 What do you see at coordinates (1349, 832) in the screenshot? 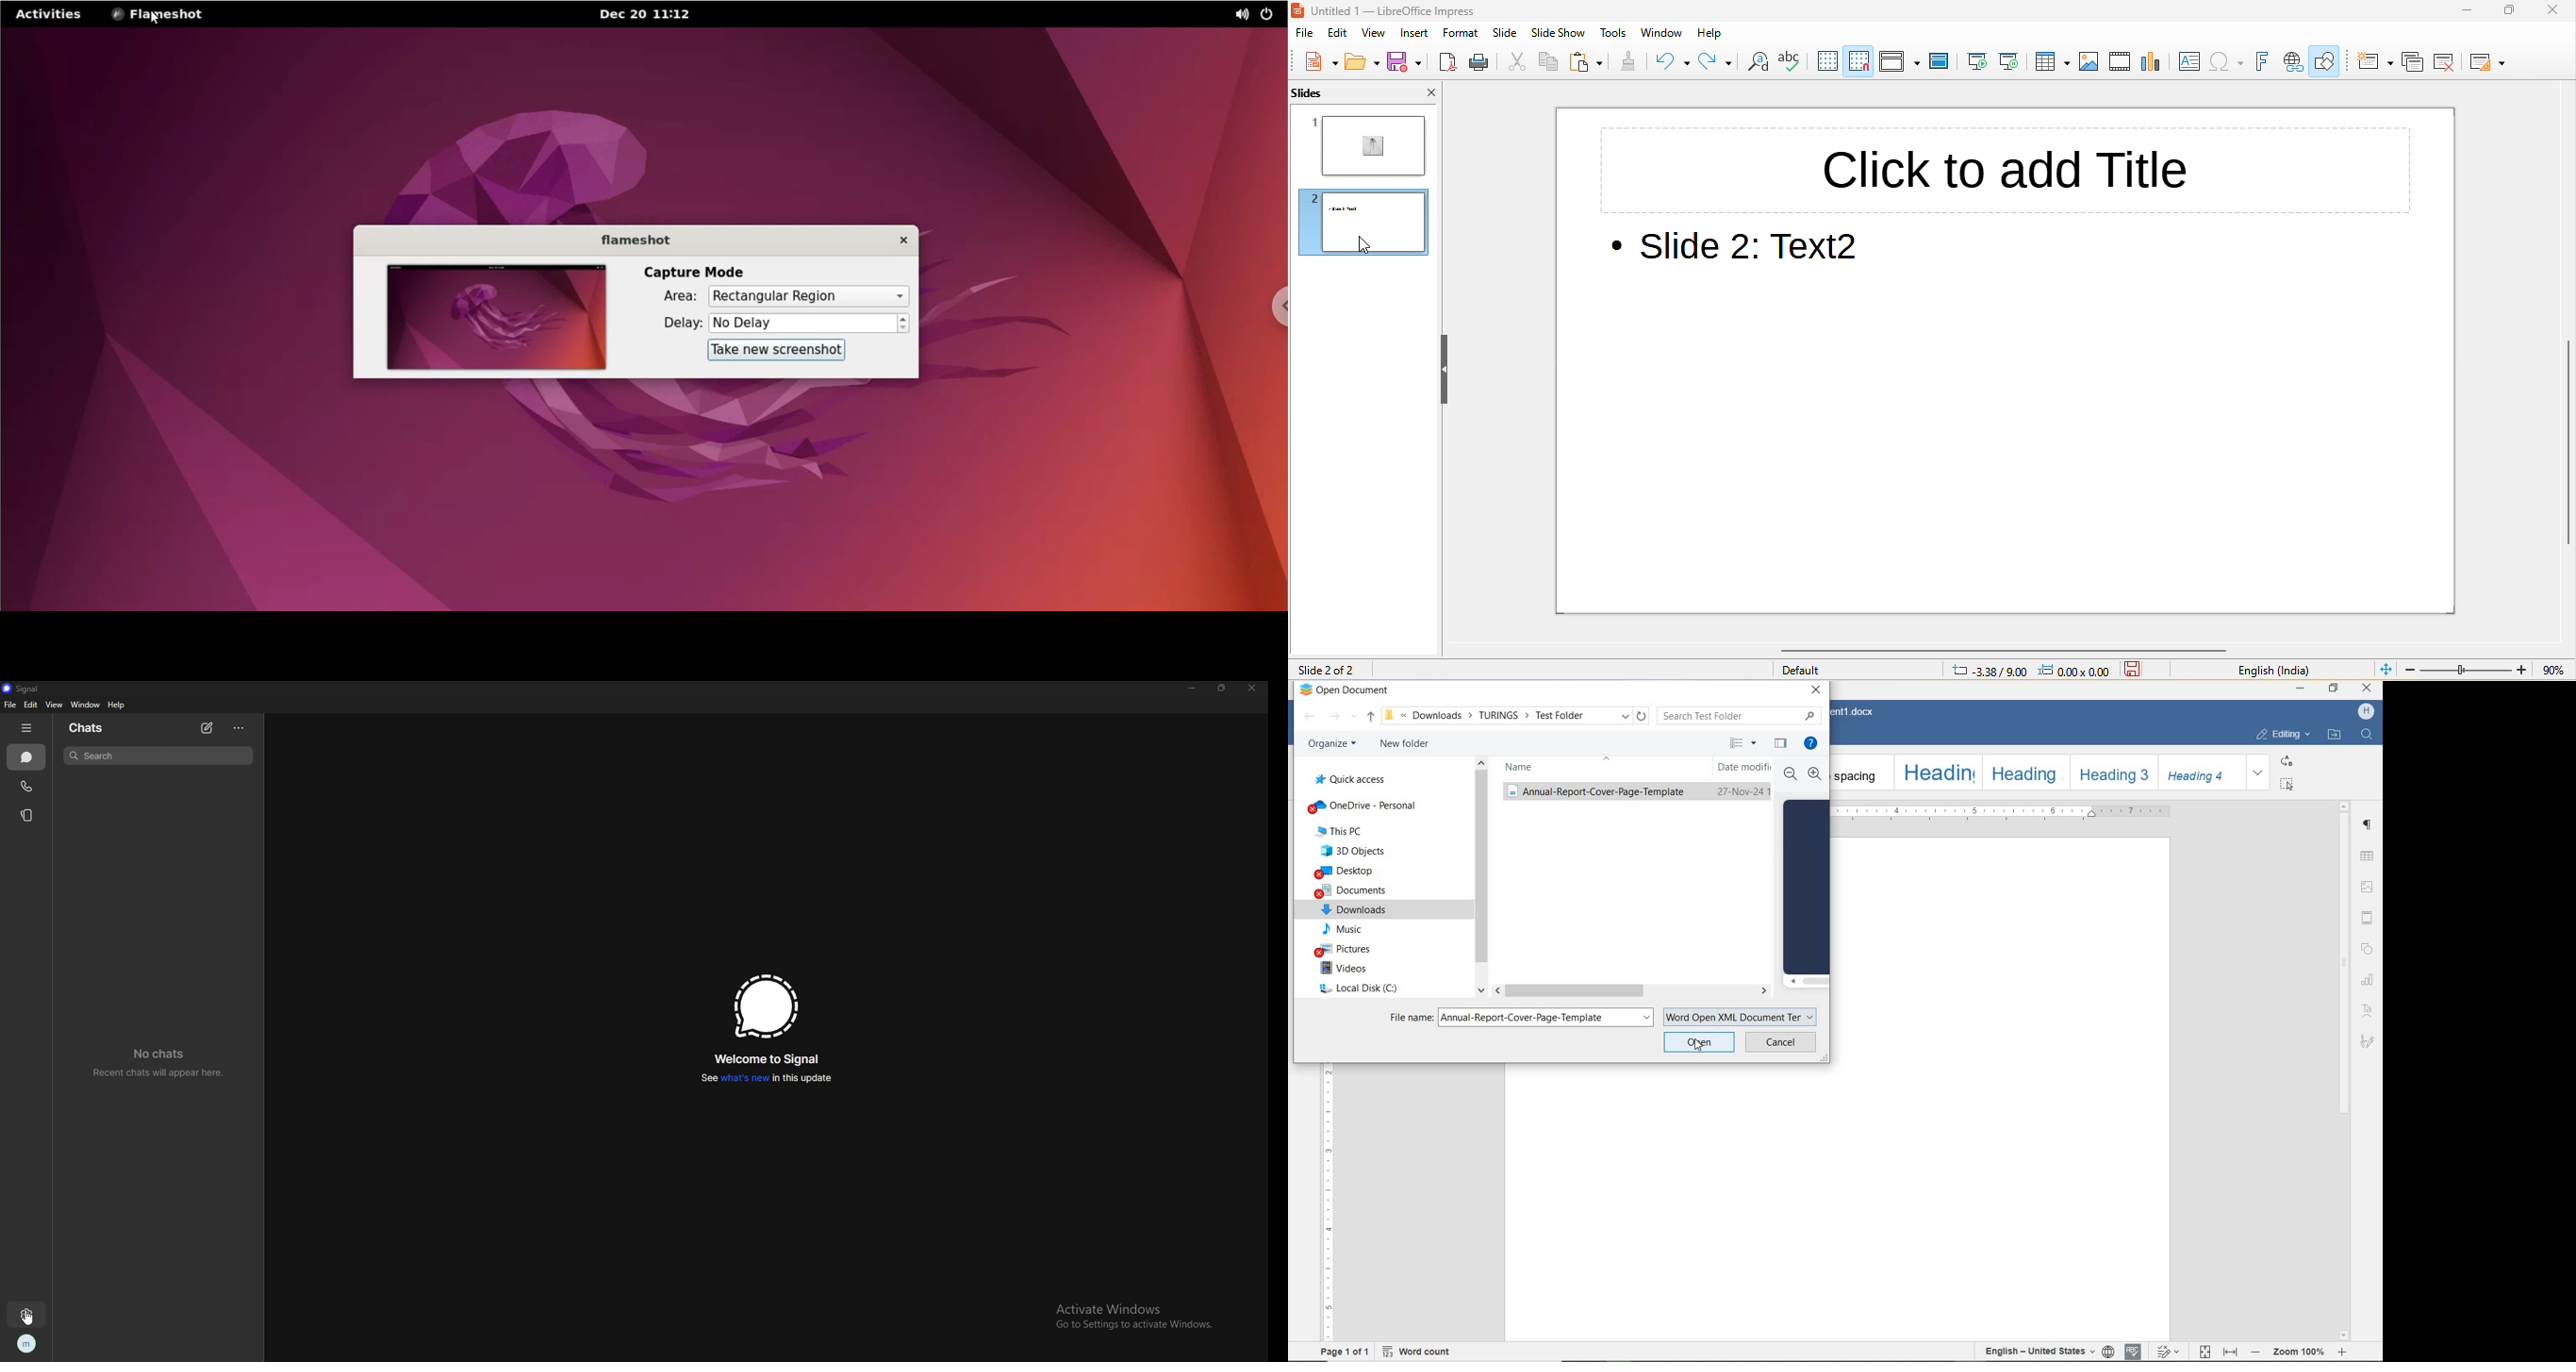
I see `This PC` at bounding box center [1349, 832].